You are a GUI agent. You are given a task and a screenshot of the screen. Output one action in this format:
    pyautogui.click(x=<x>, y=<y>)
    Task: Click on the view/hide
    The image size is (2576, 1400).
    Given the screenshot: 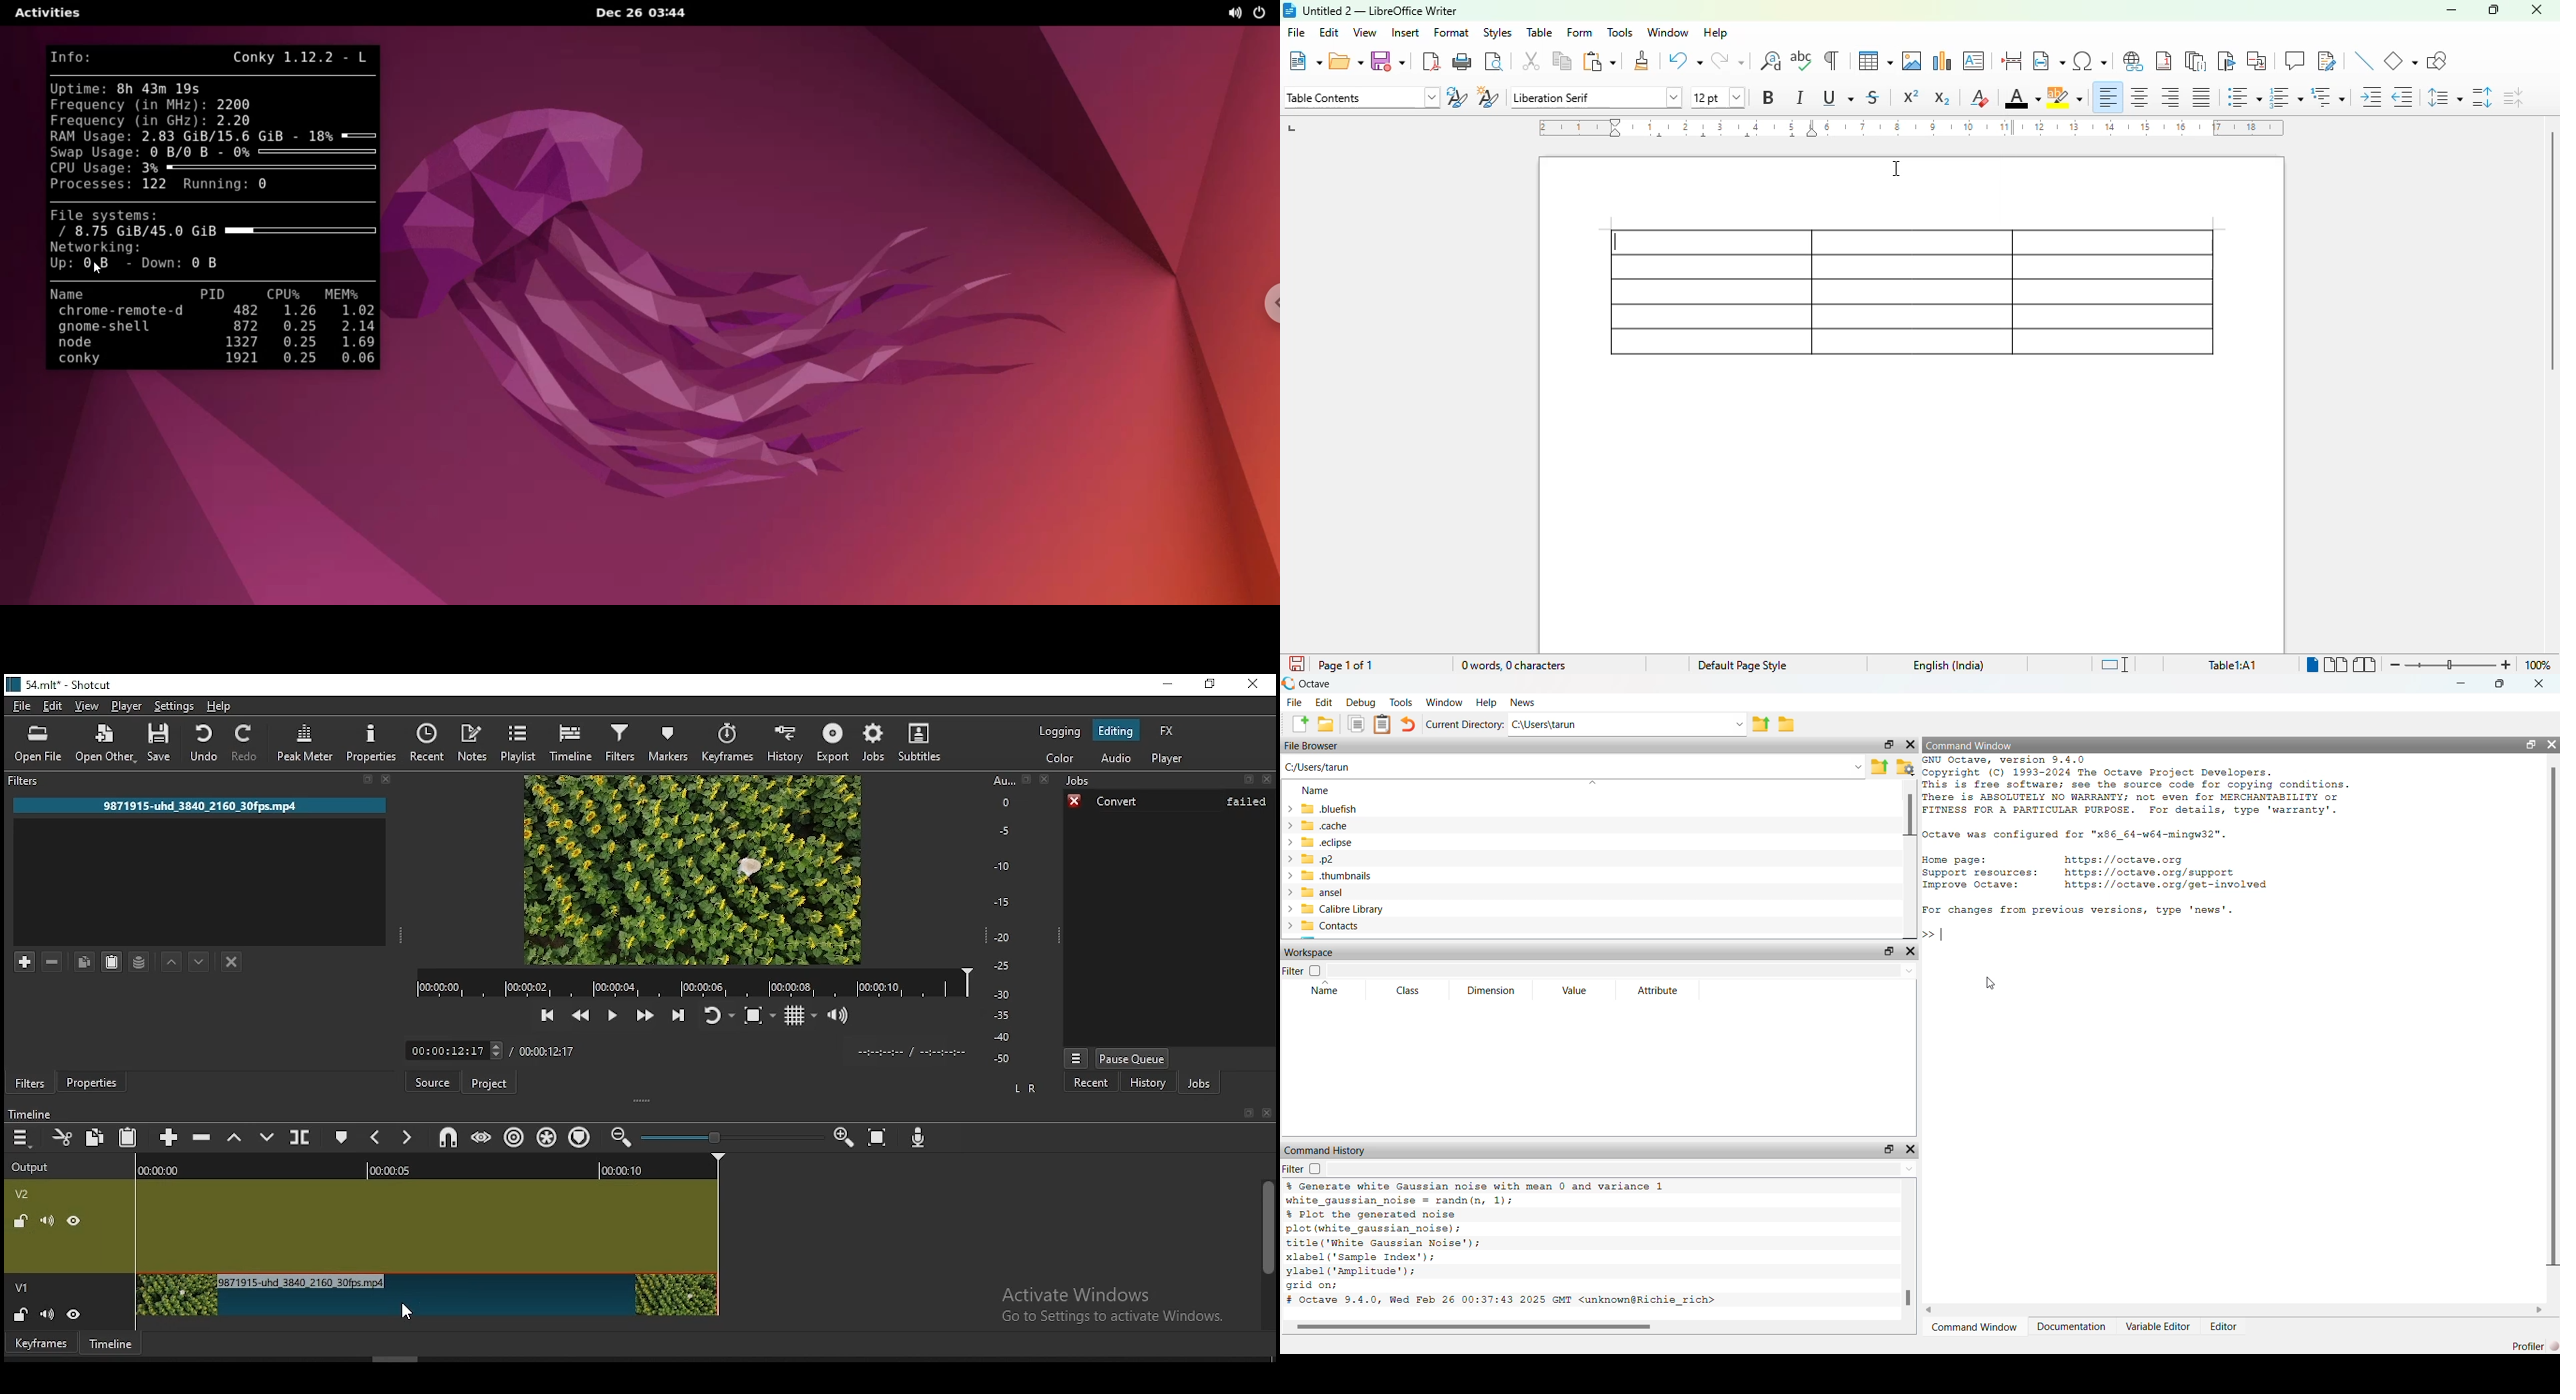 What is the action you would take?
    pyautogui.click(x=75, y=1313)
    